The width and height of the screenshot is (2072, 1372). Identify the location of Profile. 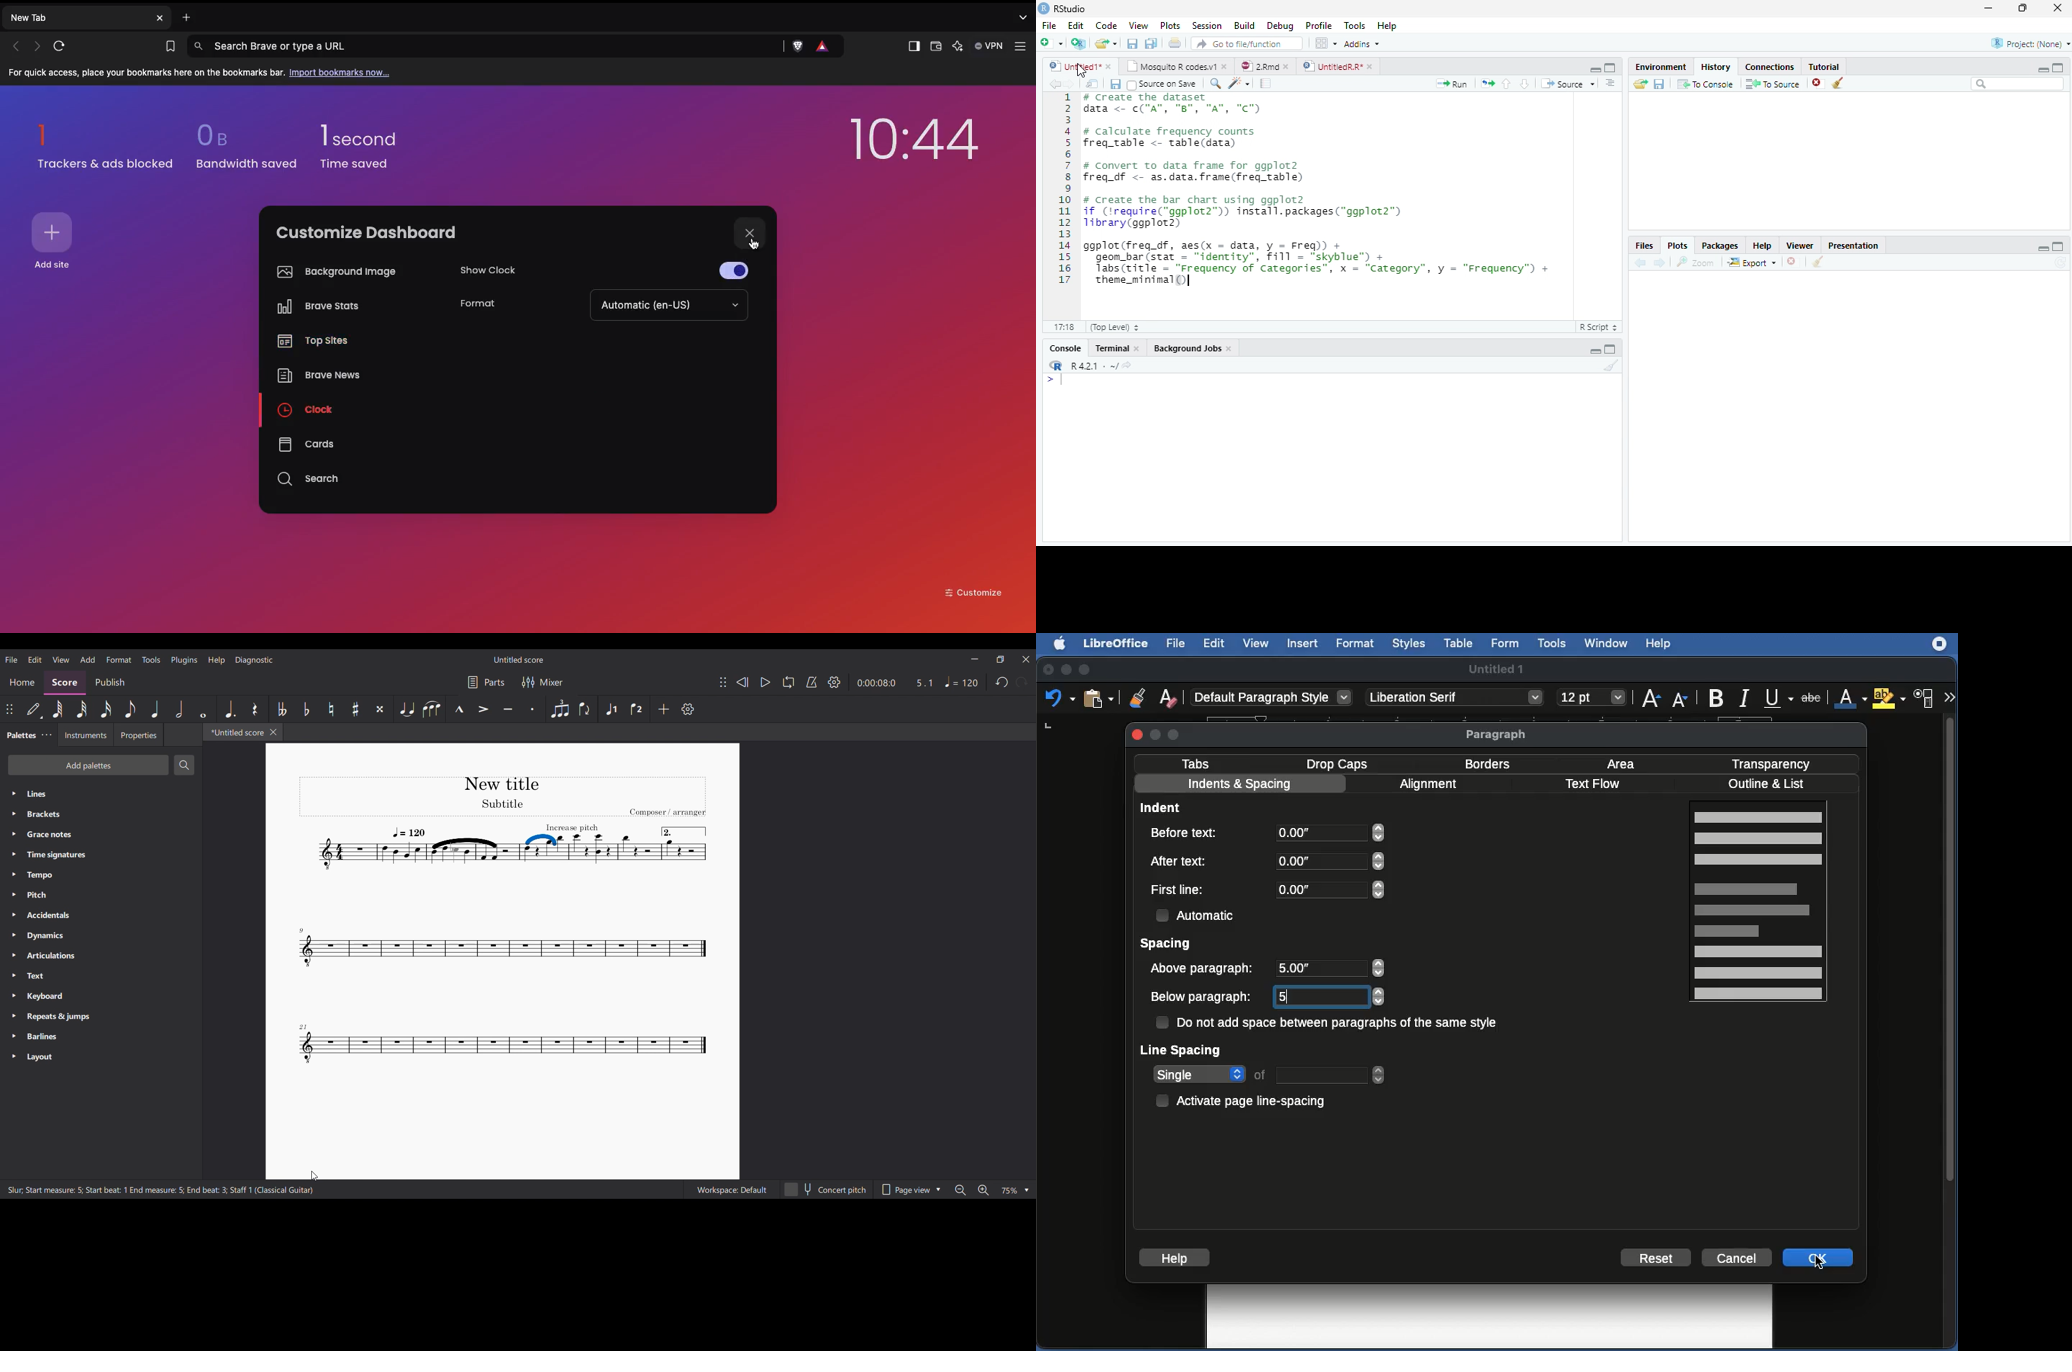
(1319, 26).